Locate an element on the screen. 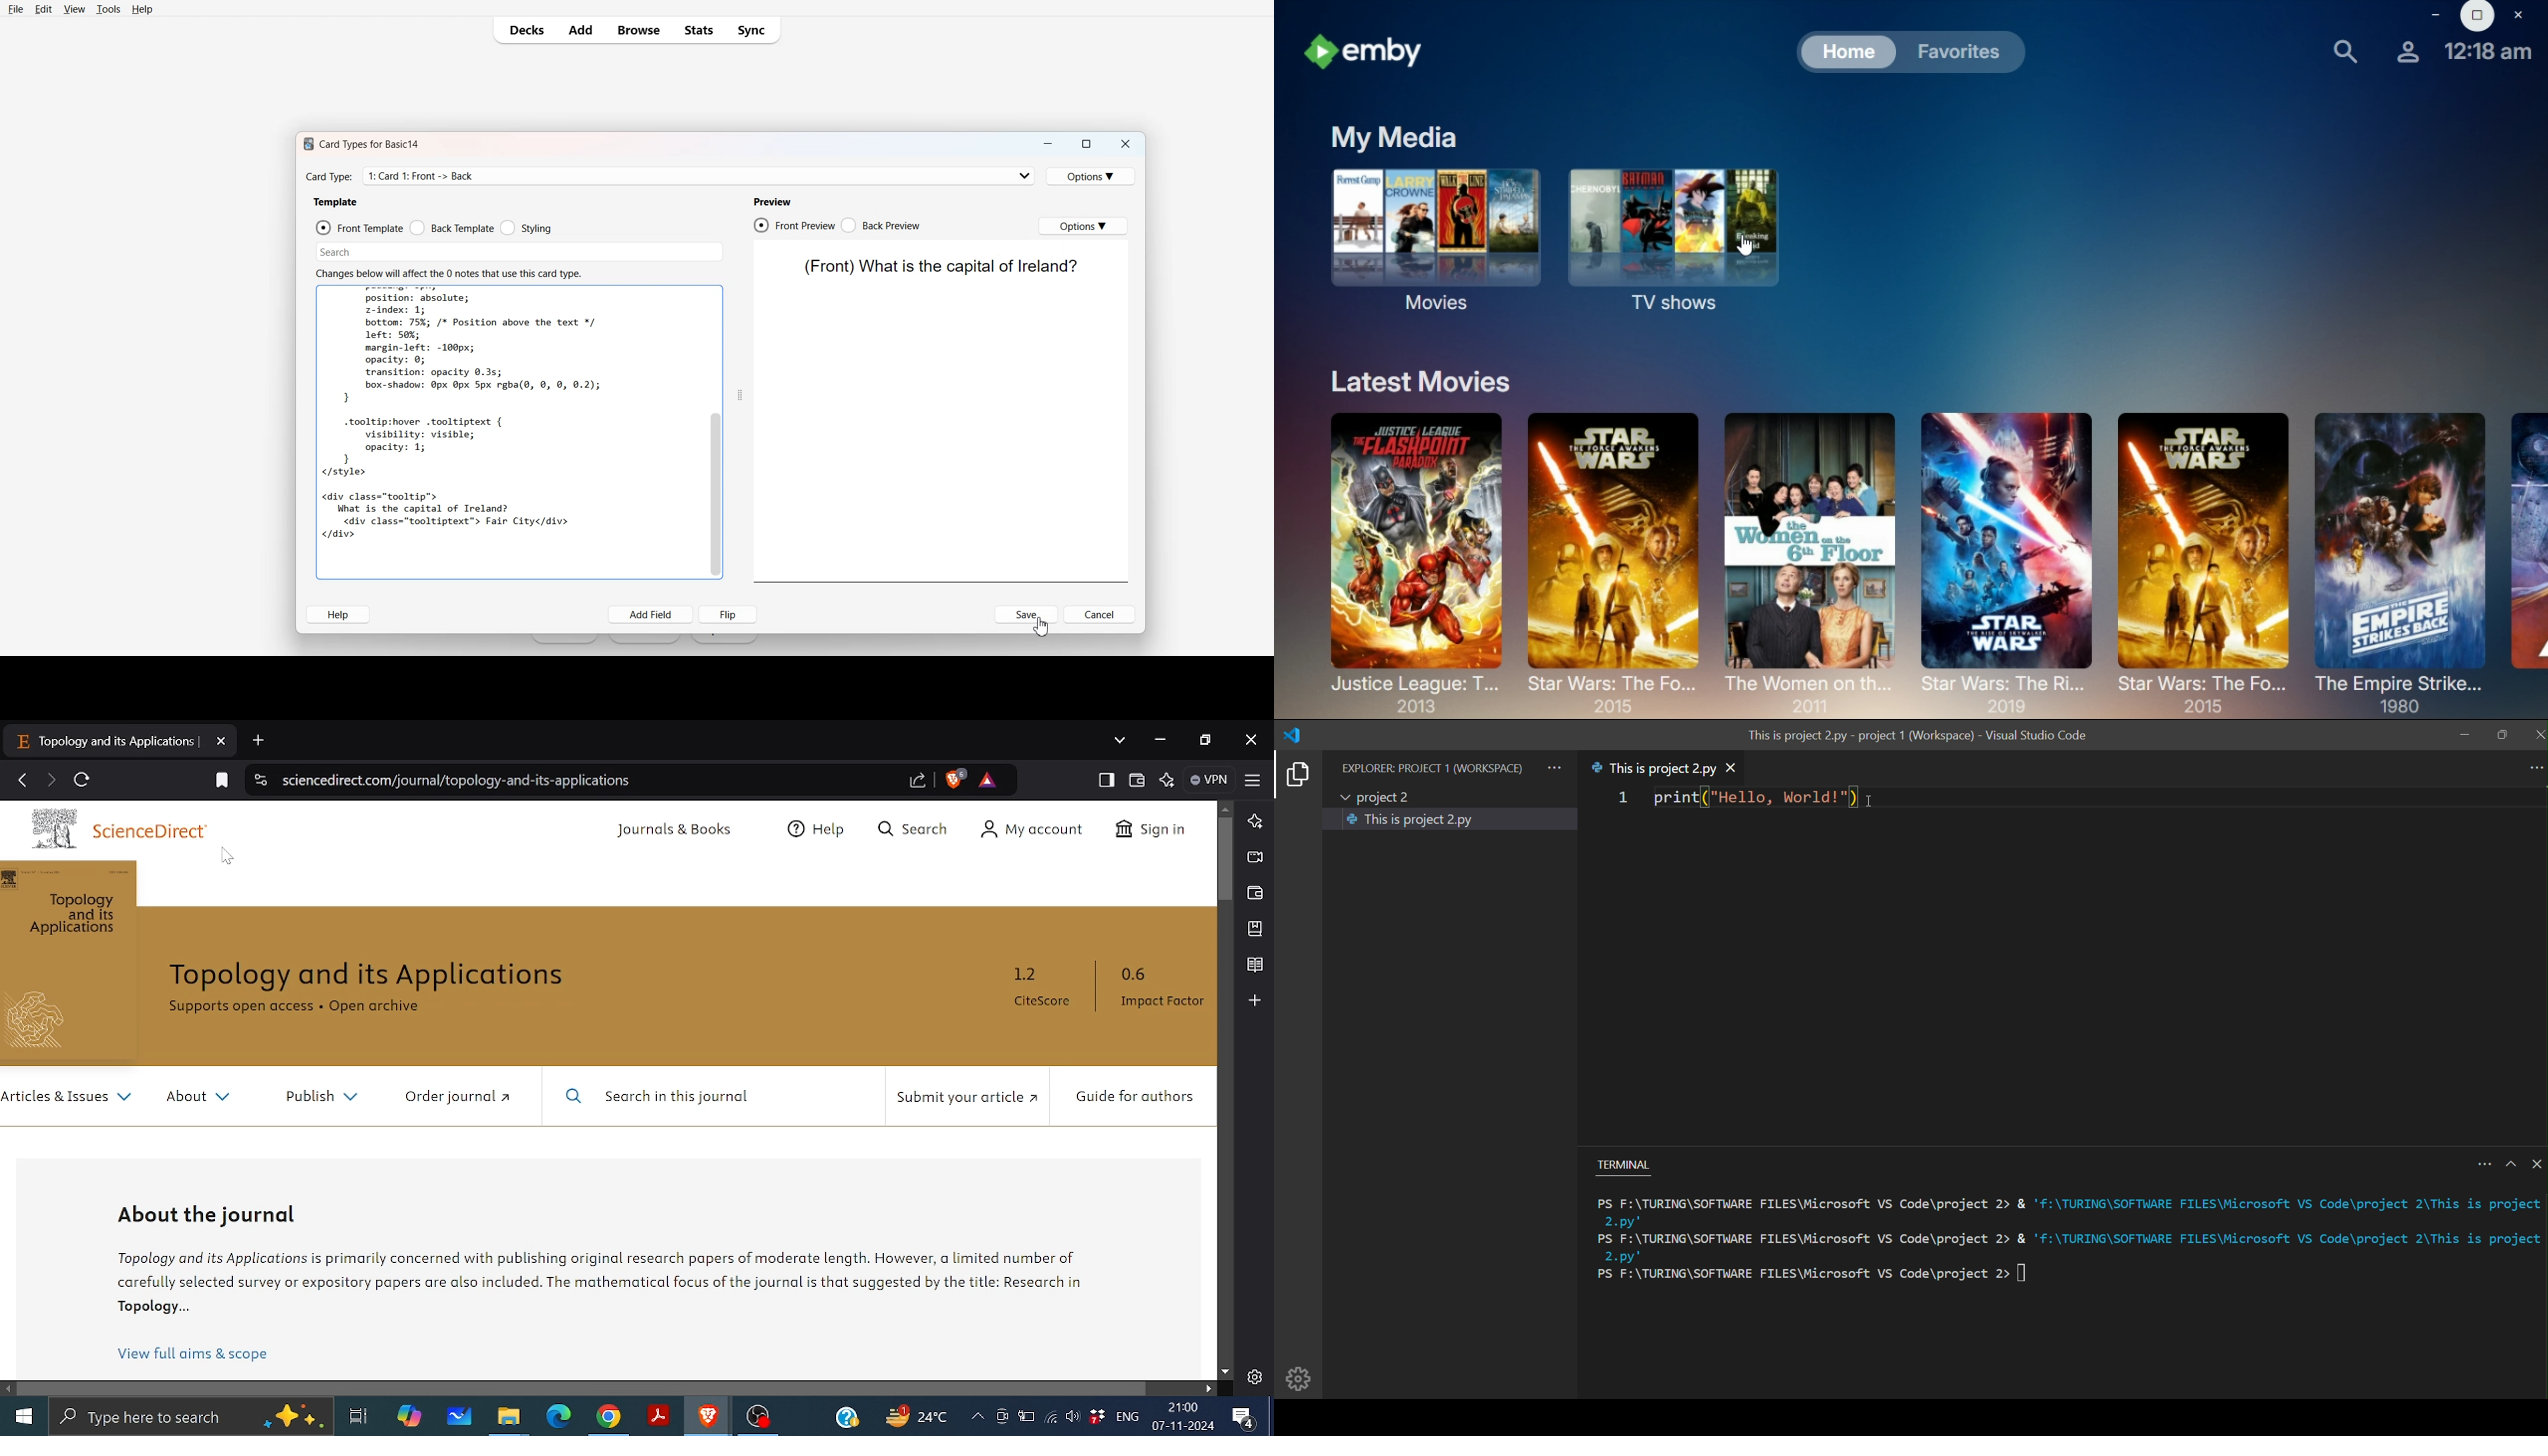 Image resolution: width=2548 pixels, height=1456 pixels. Options is located at coordinates (1091, 177).